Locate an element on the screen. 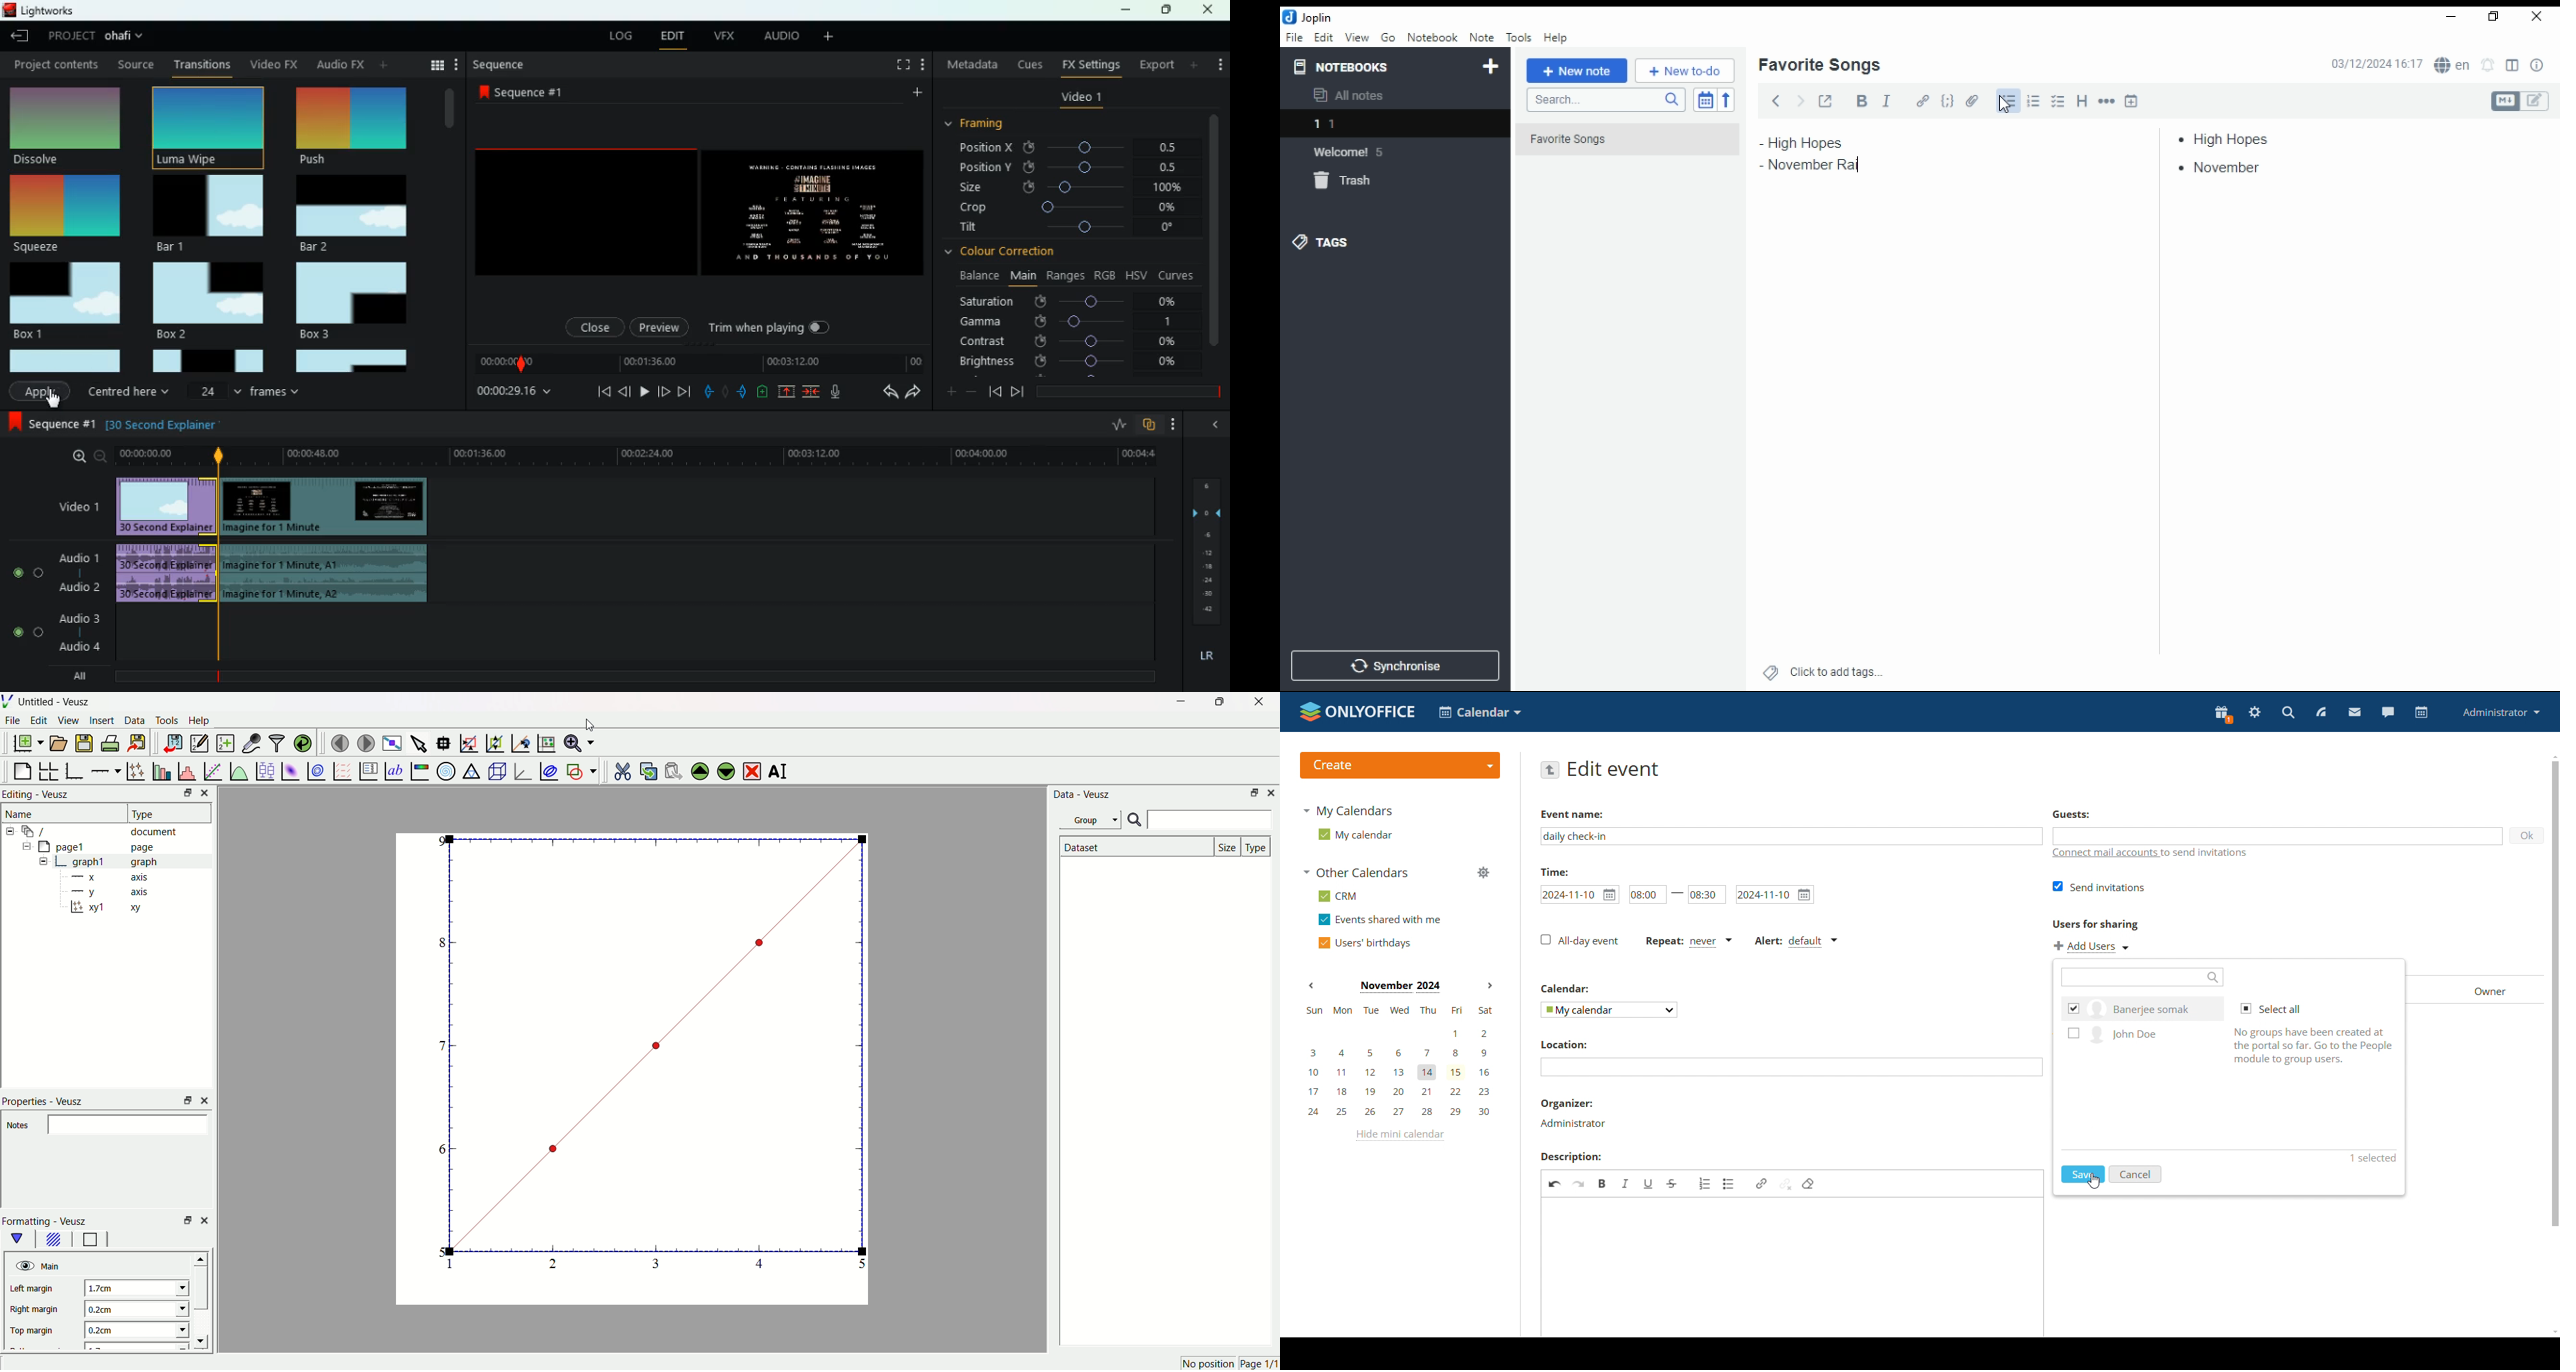 Image resolution: width=2576 pixels, height=1372 pixels. insert time is located at coordinates (2132, 100).